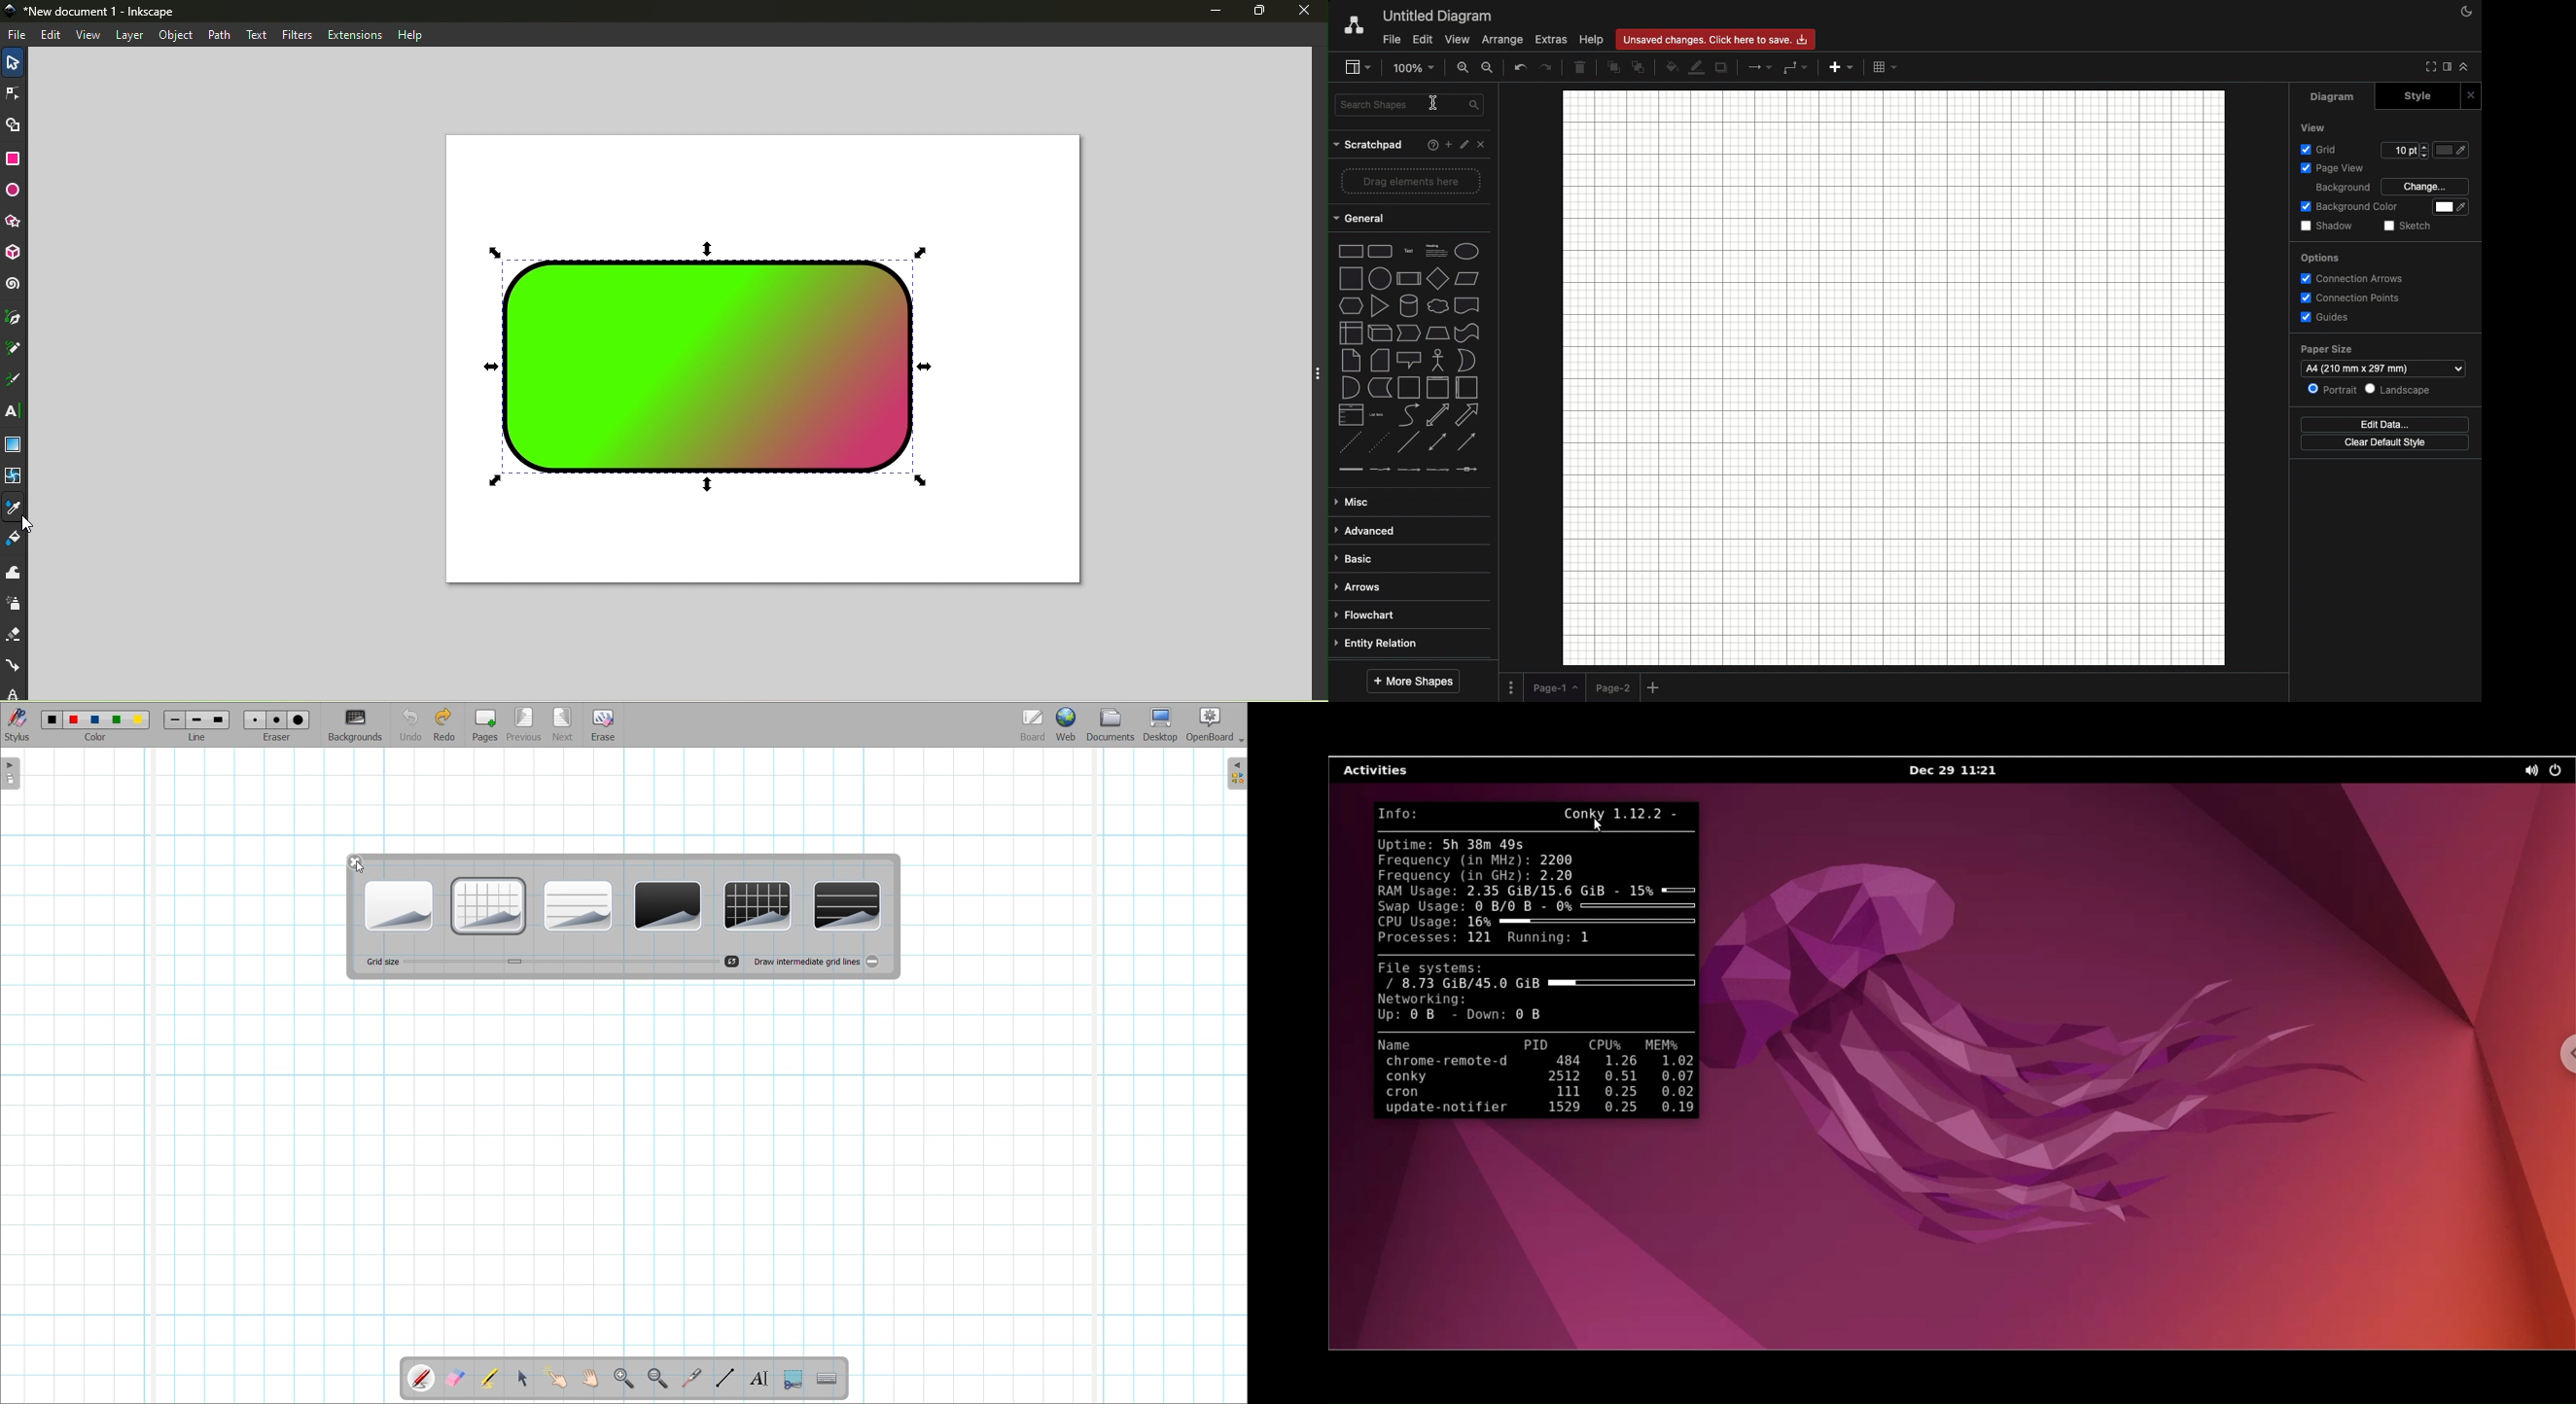 The image size is (2576, 1428). What do you see at coordinates (1214, 12) in the screenshot?
I see `Minimize` at bounding box center [1214, 12].